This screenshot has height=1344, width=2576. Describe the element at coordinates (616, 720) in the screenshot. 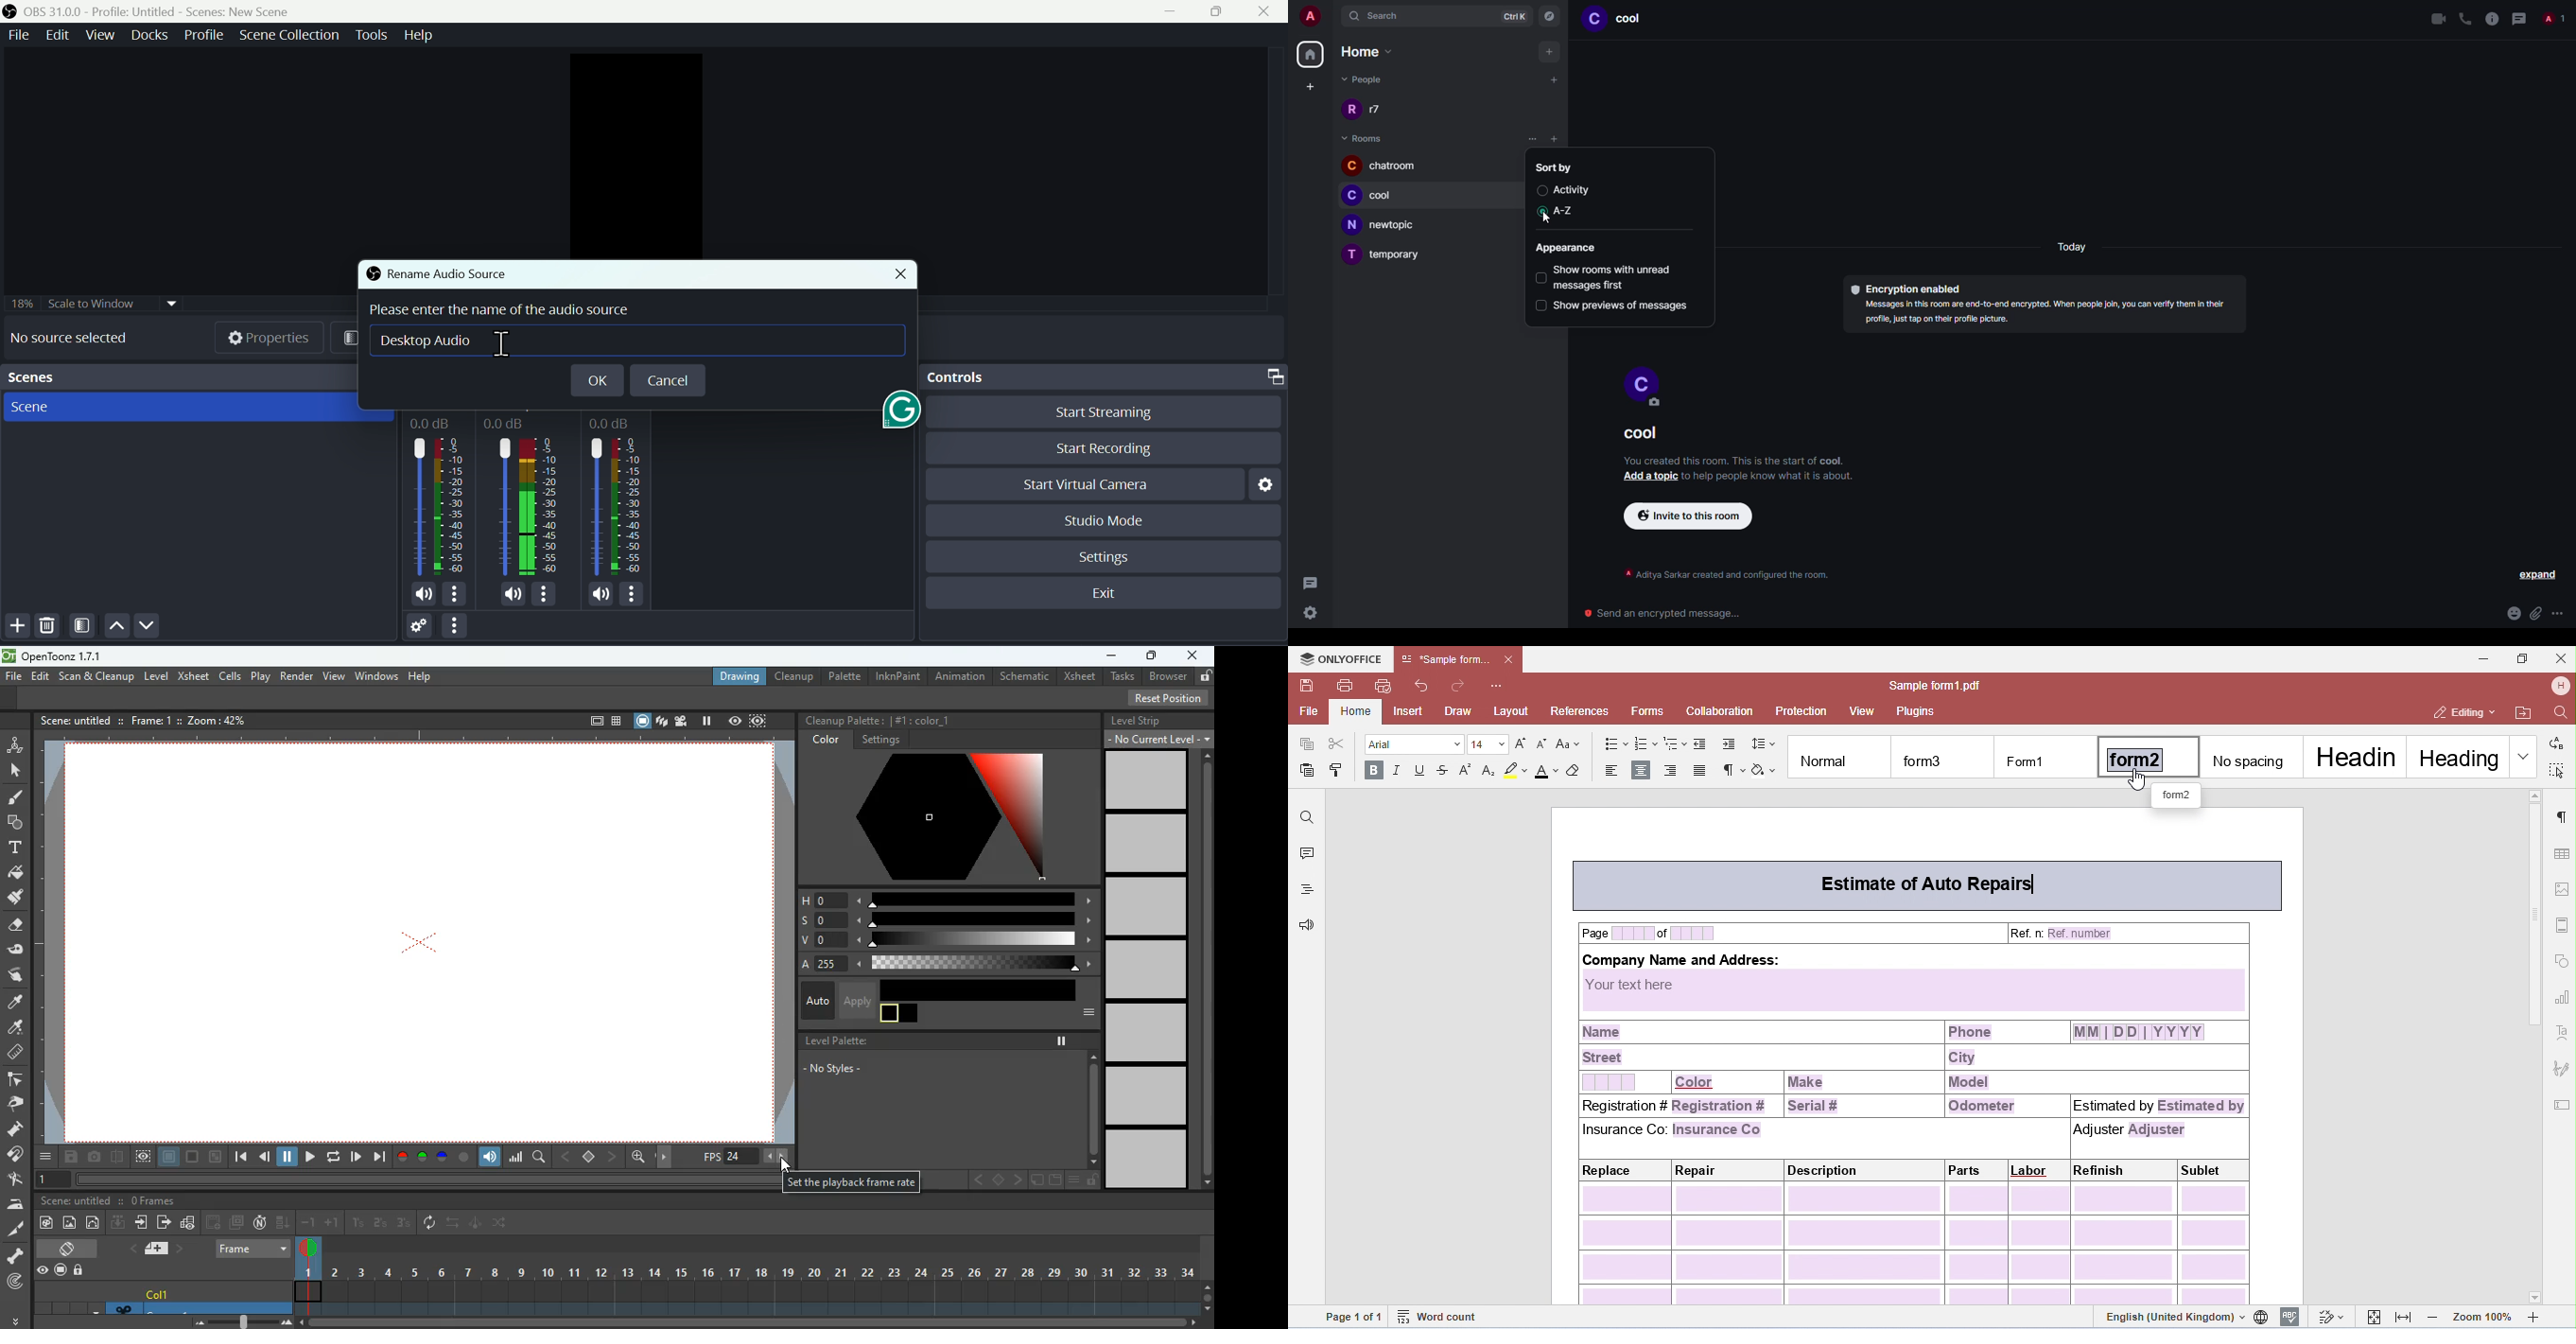

I see `table` at that location.